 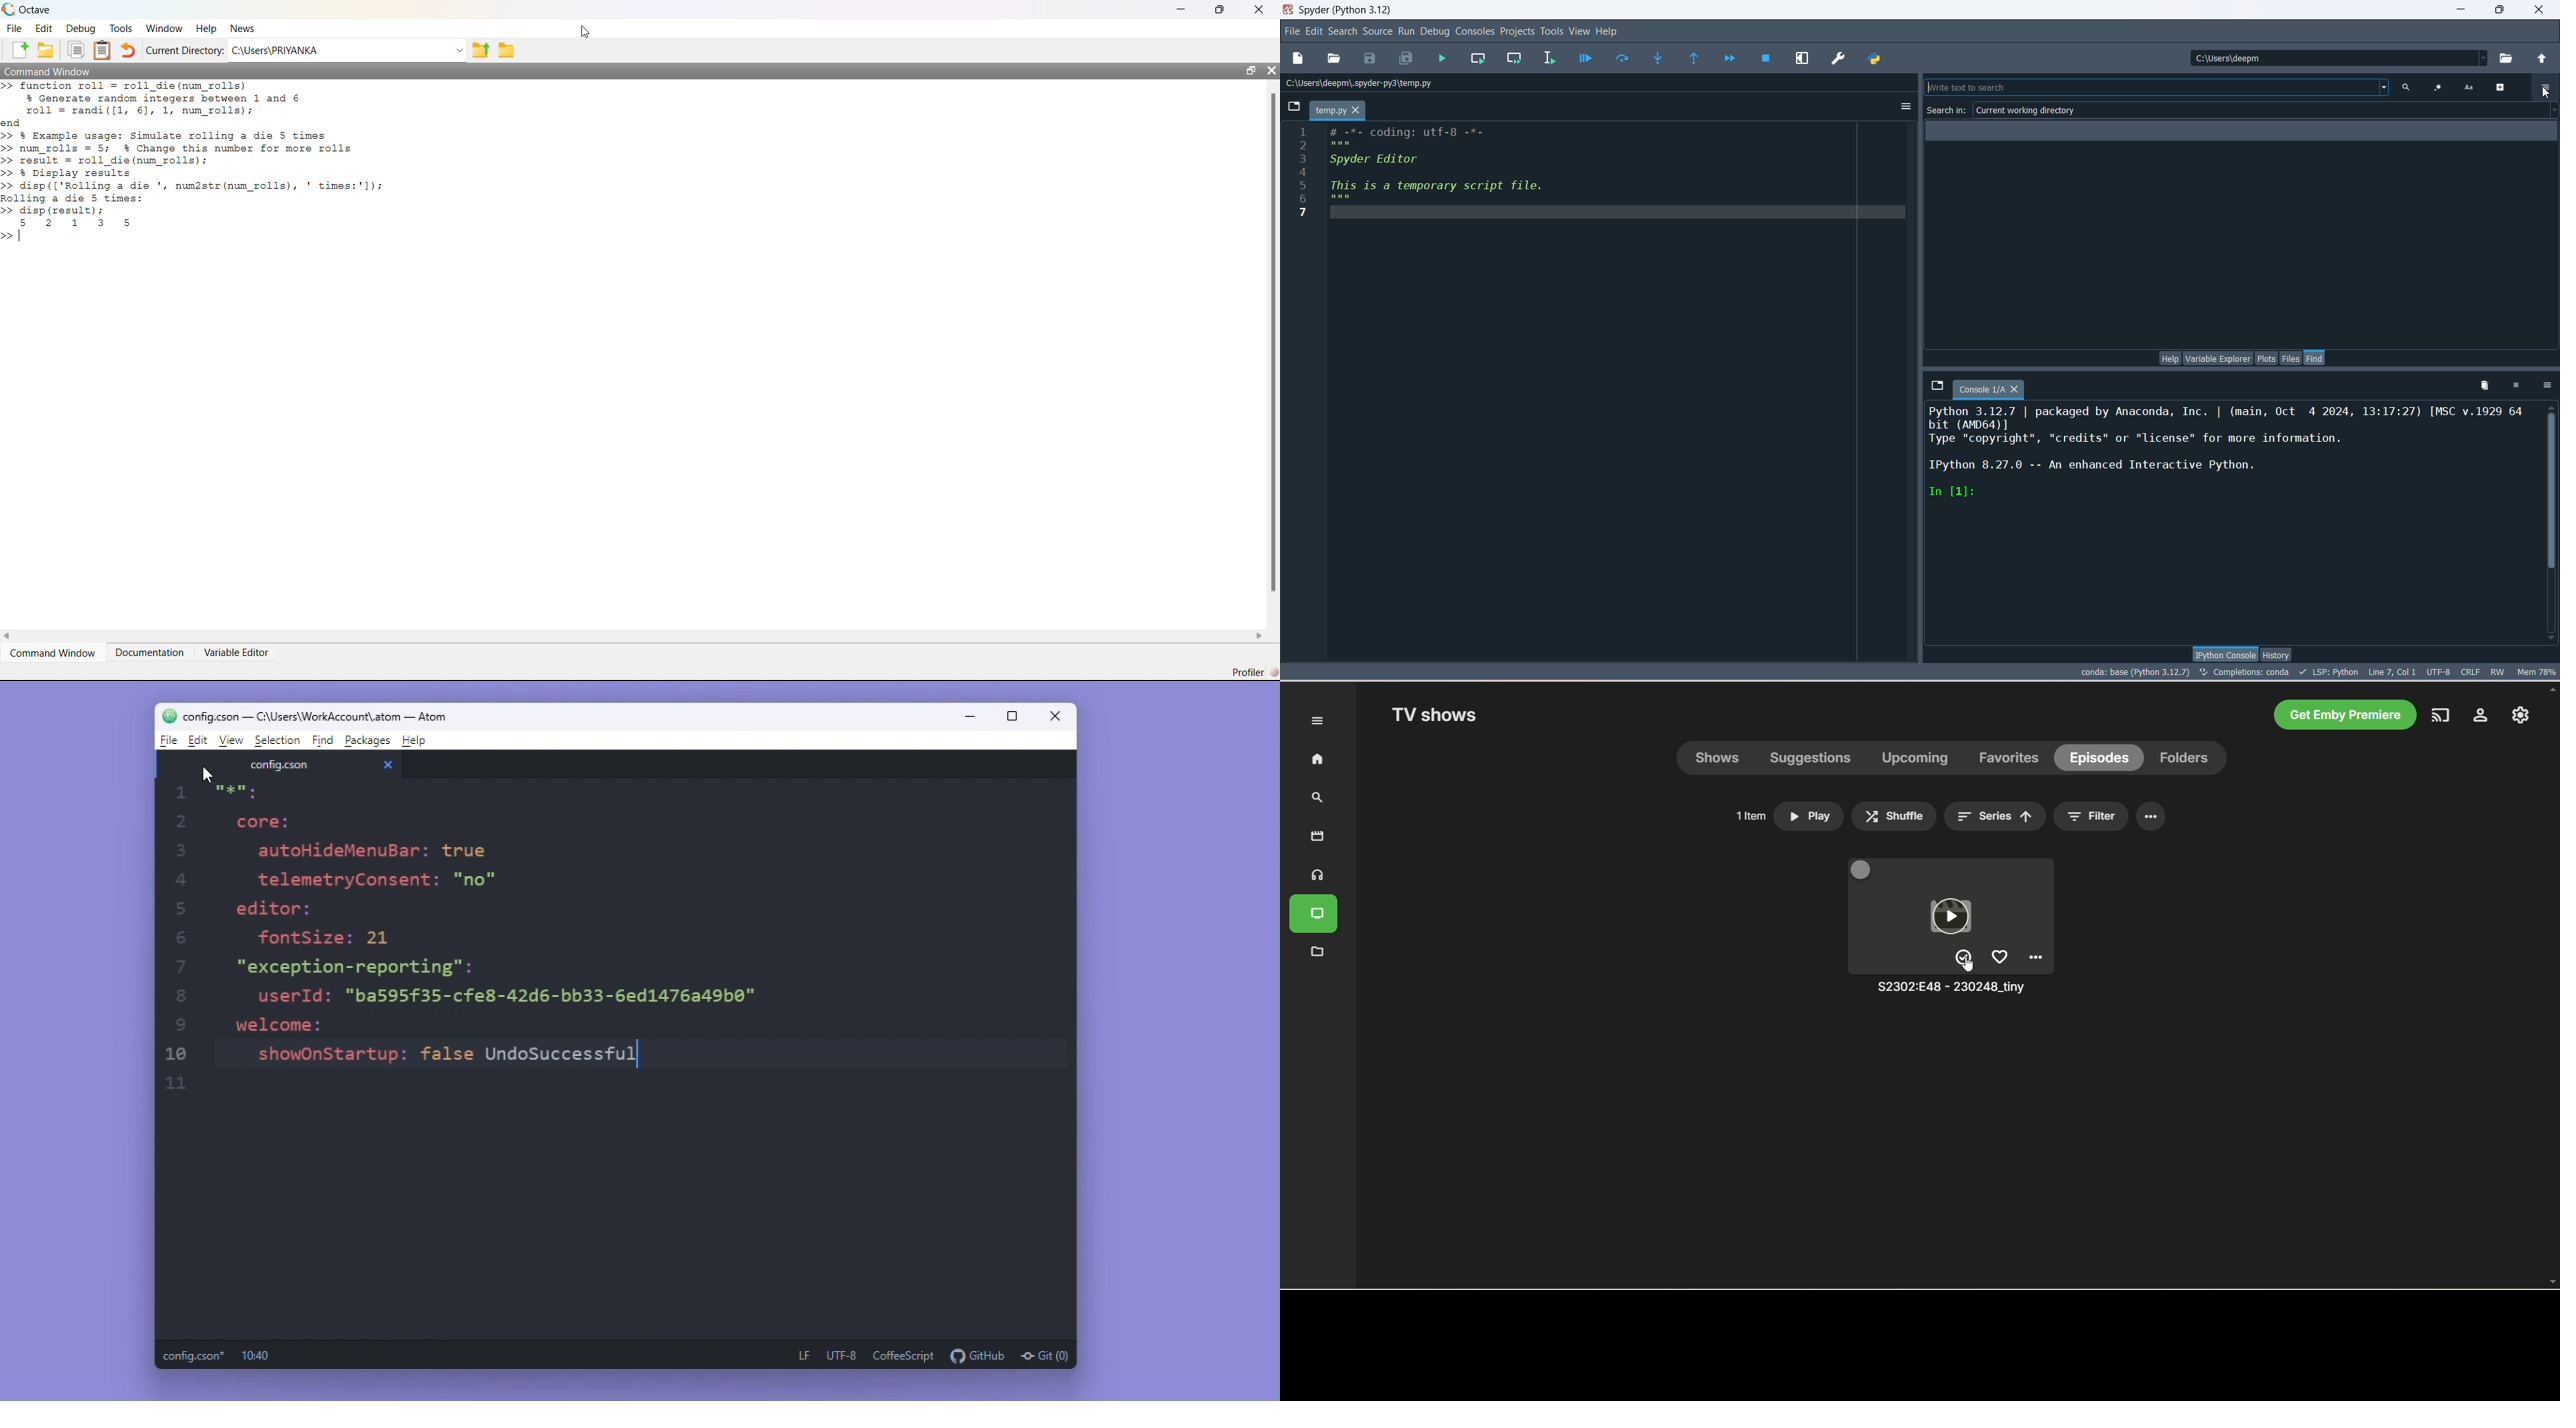 What do you see at coordinates (1623, 57) in the screenshot?
I see `run current line` at bounding box center [1623, 57].